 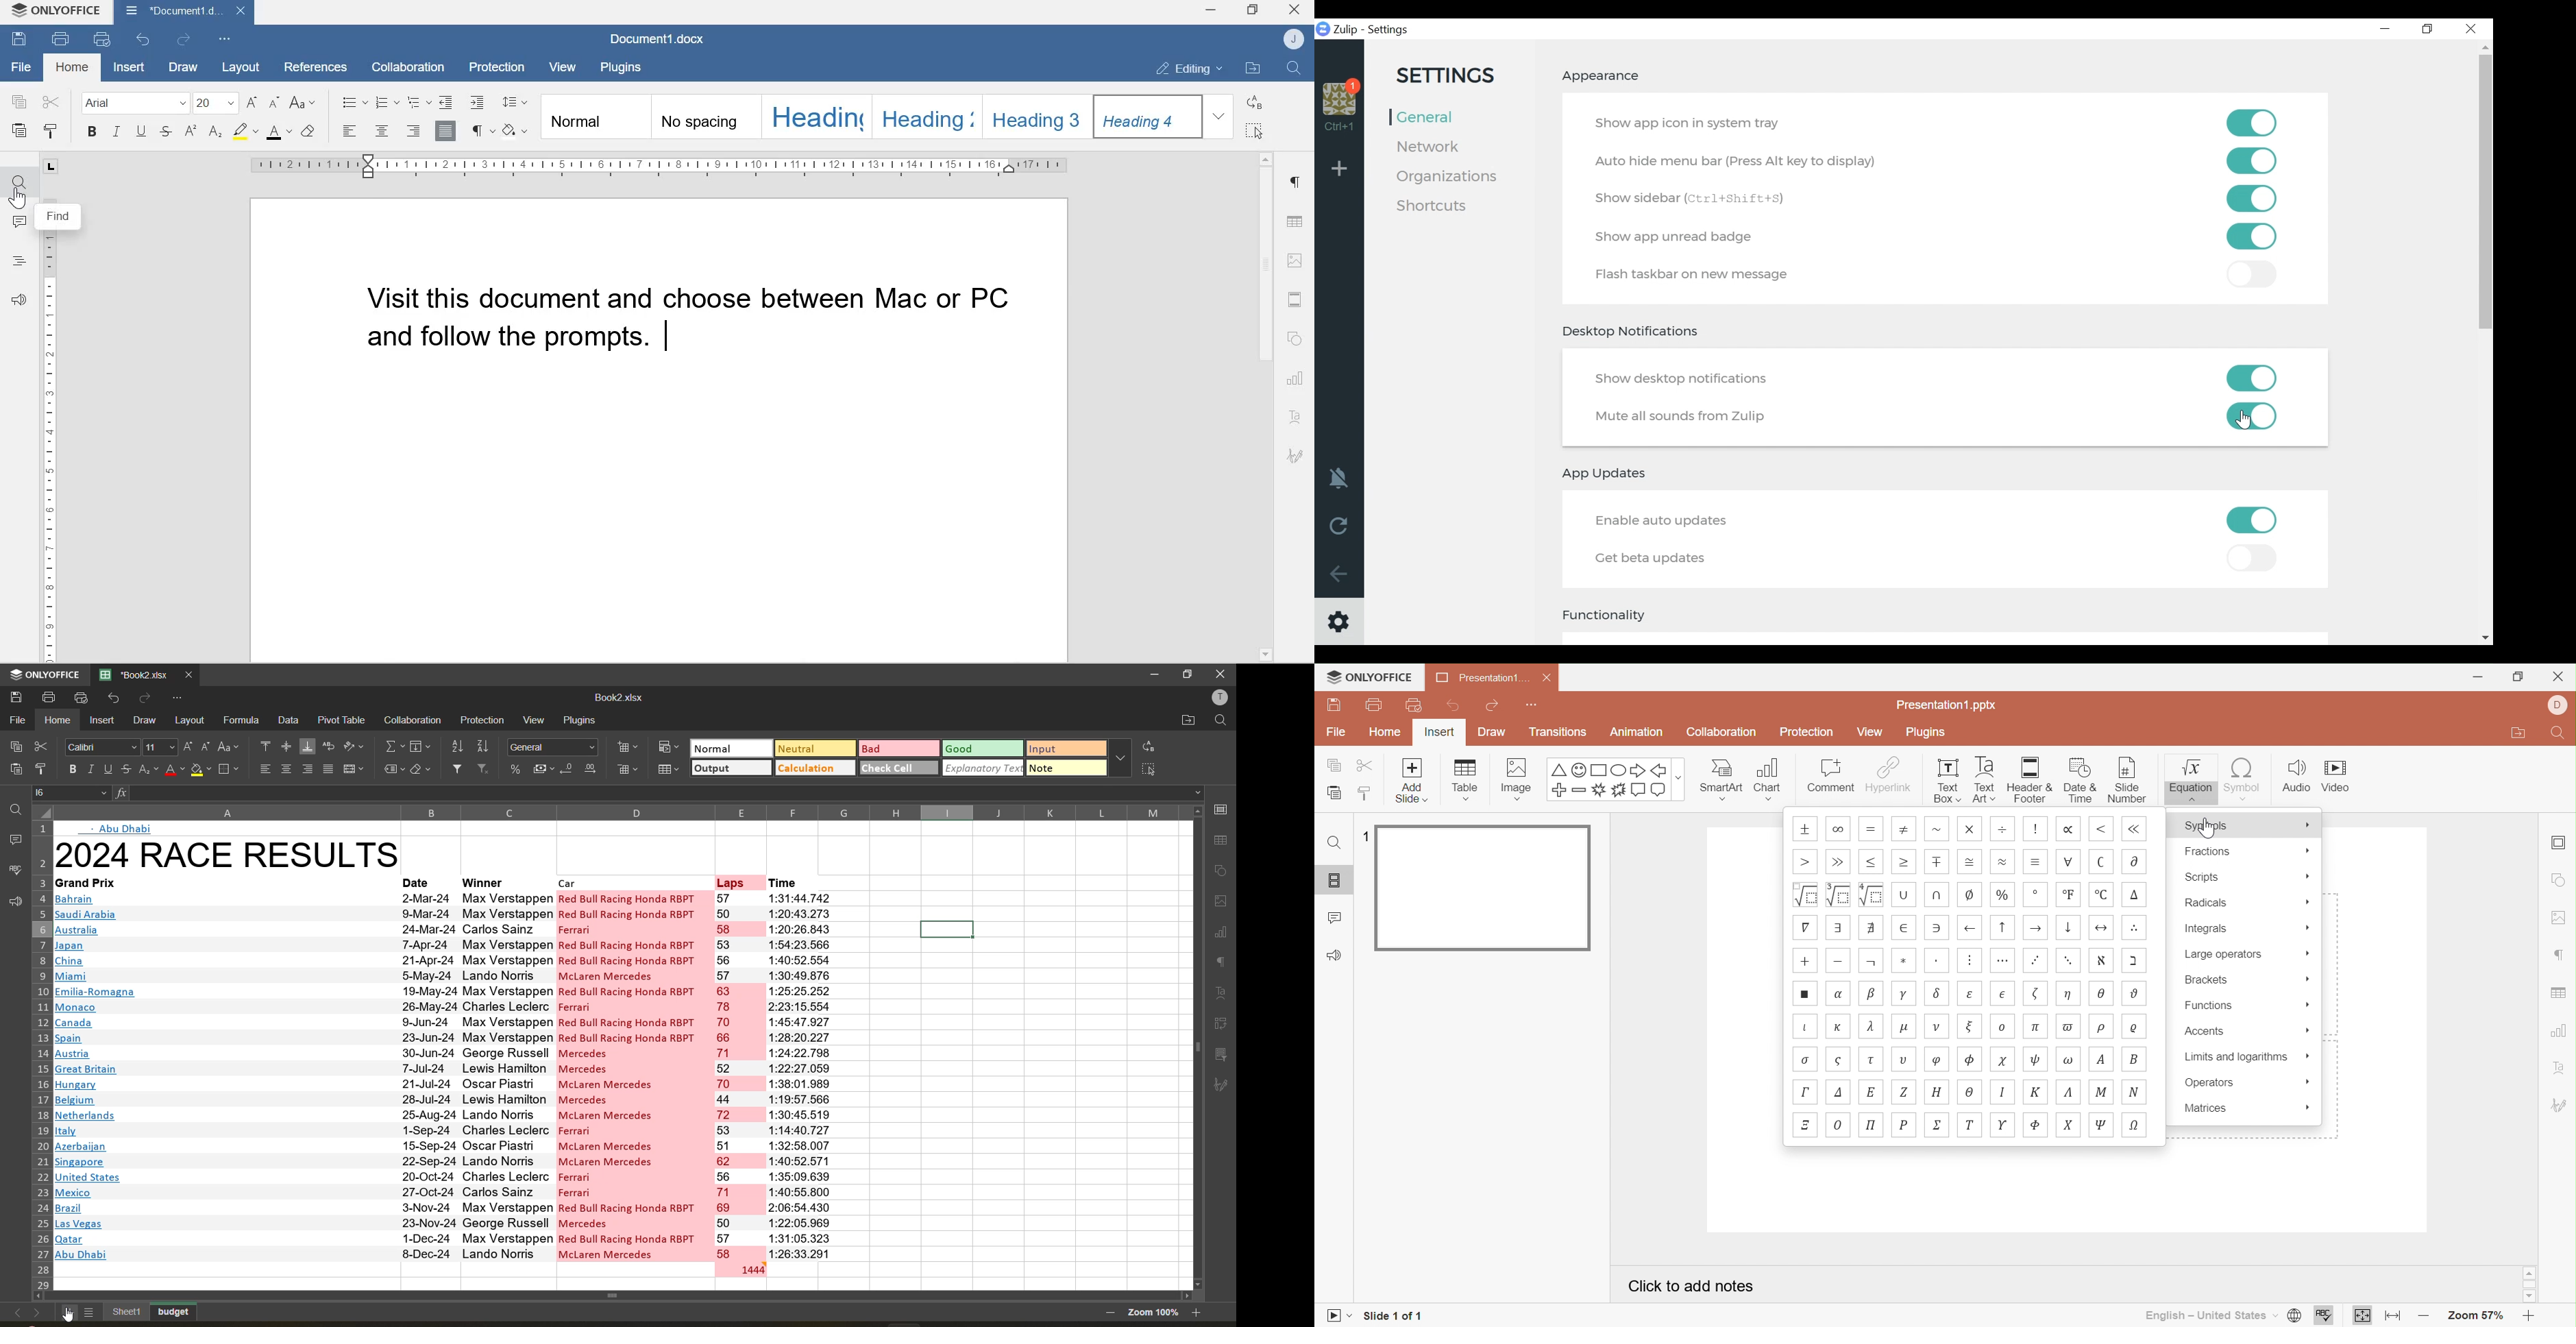 What do you see at coordinates (160, 747) in the screenshot?
I see `font size` at bounding box center [160, 747].